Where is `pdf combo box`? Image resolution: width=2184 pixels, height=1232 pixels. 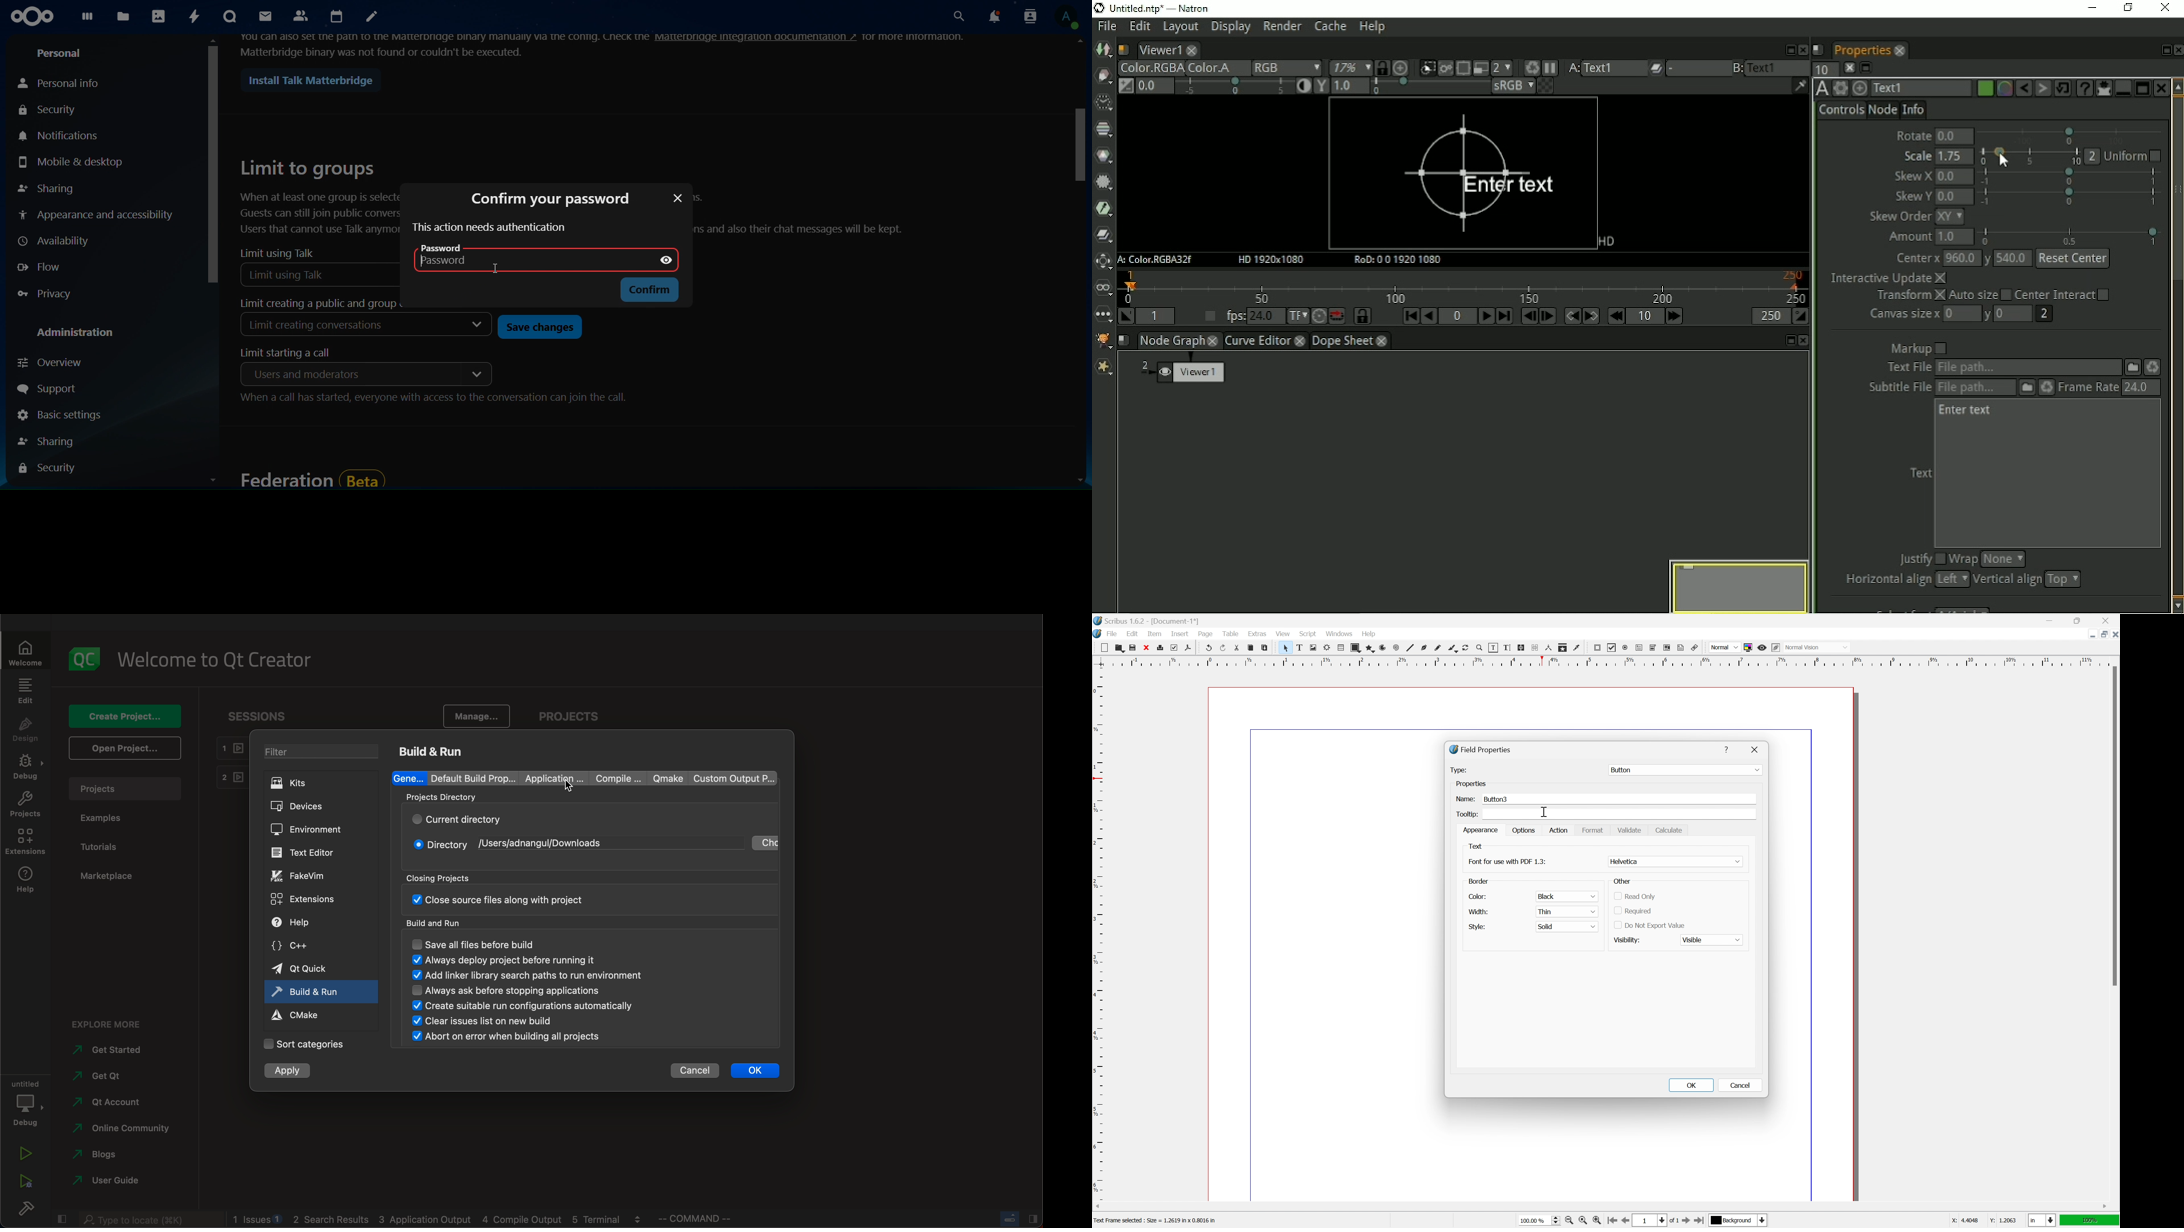 pdf combo box is located at coordinates (1654, 647).